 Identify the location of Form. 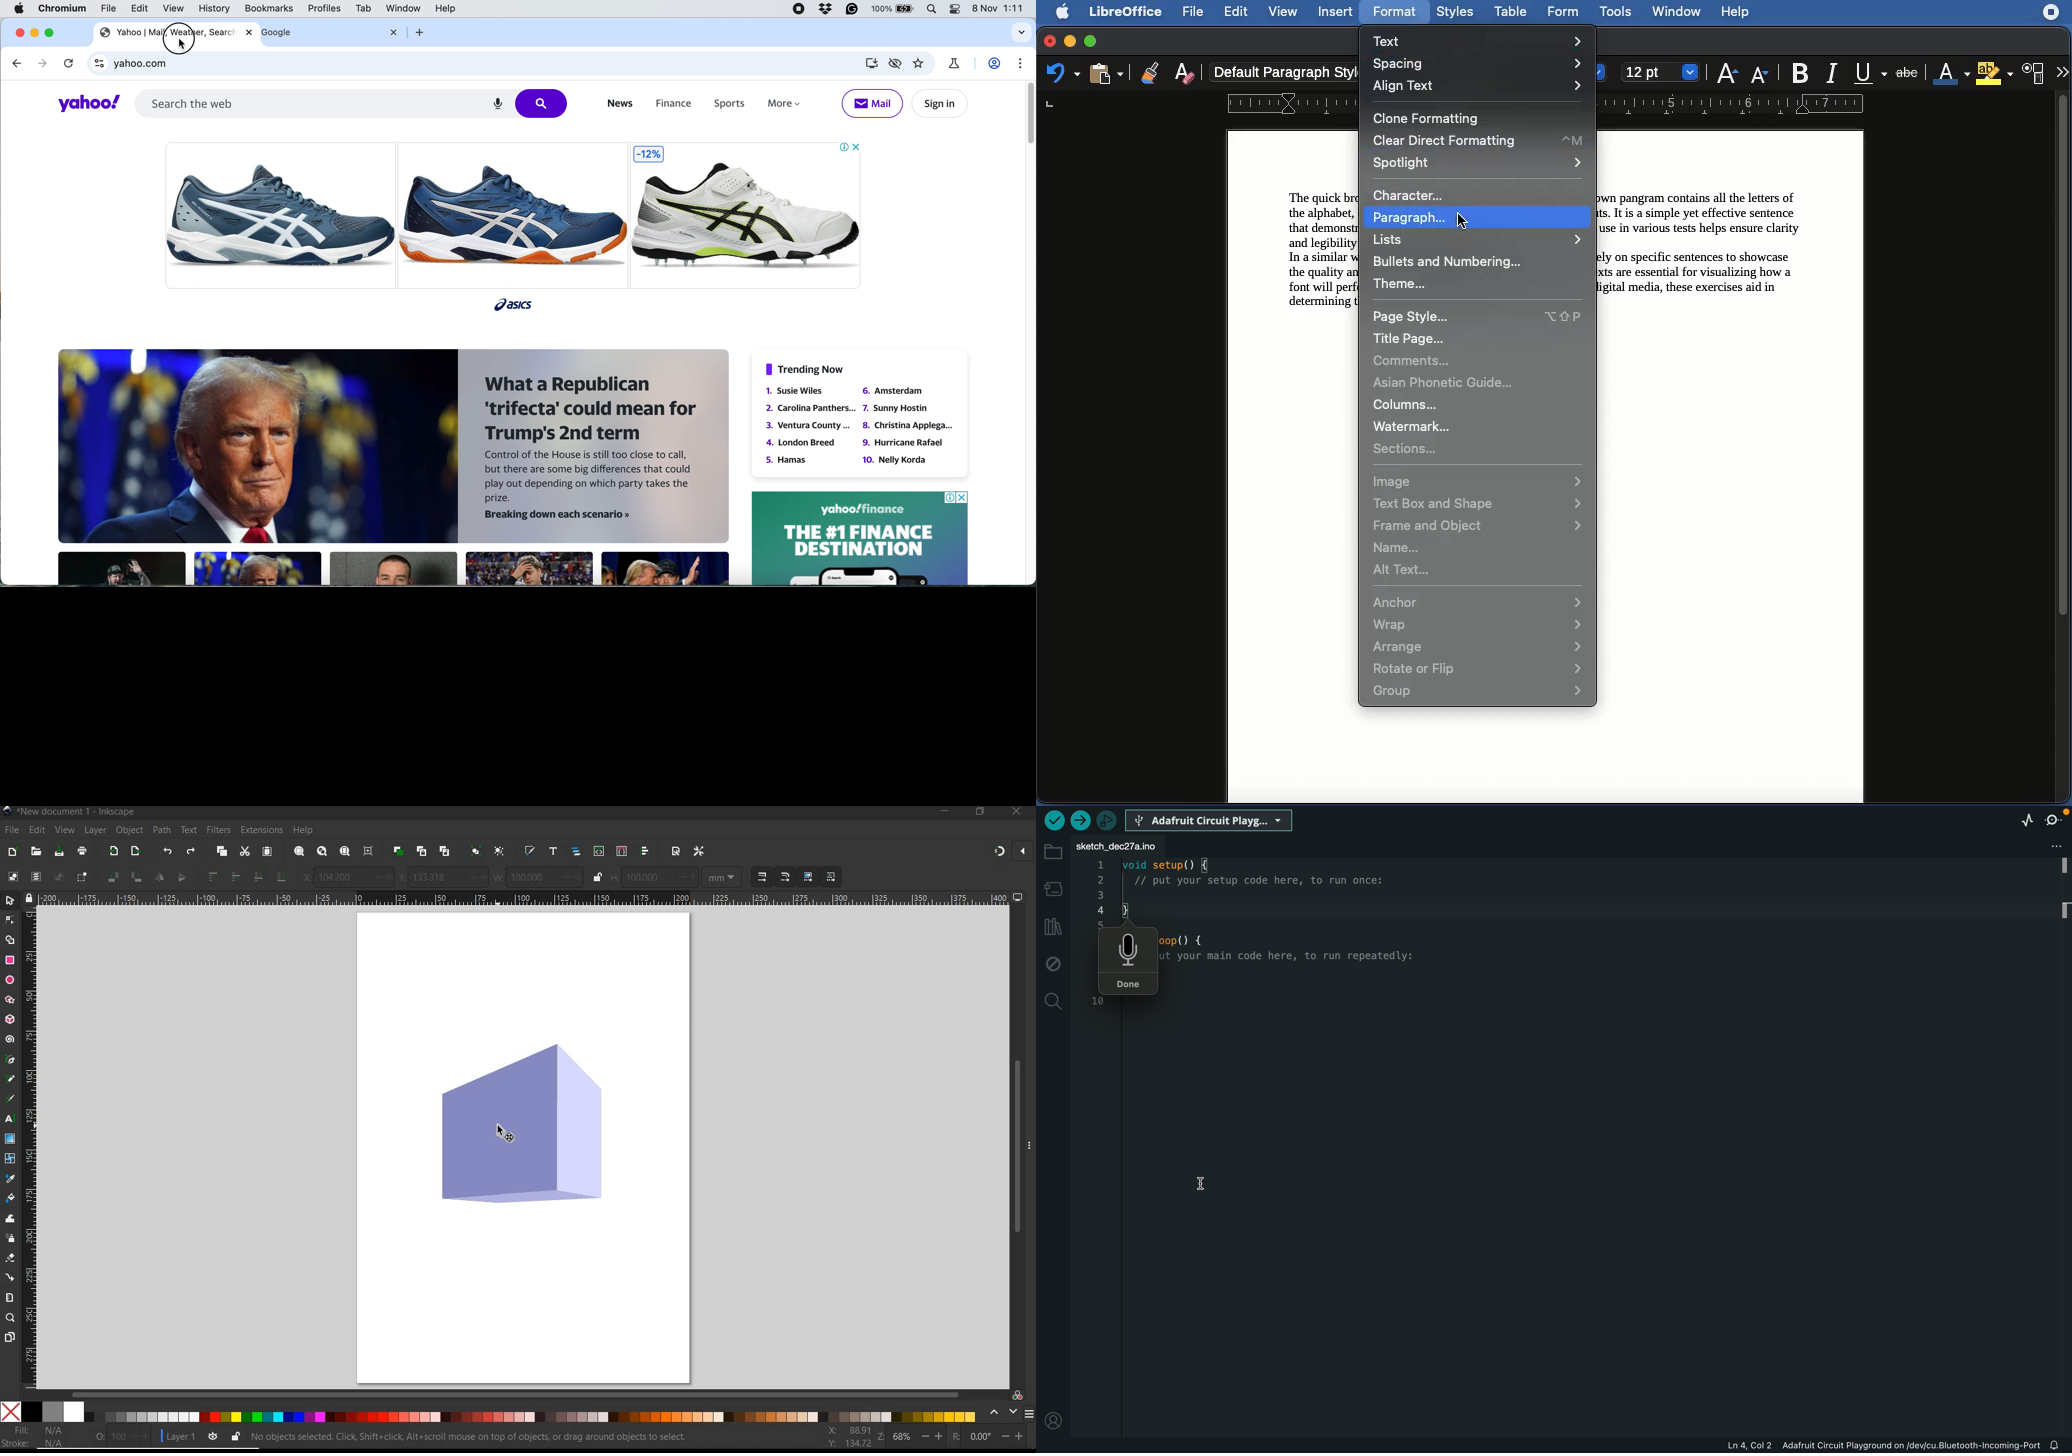
(1565, 13).